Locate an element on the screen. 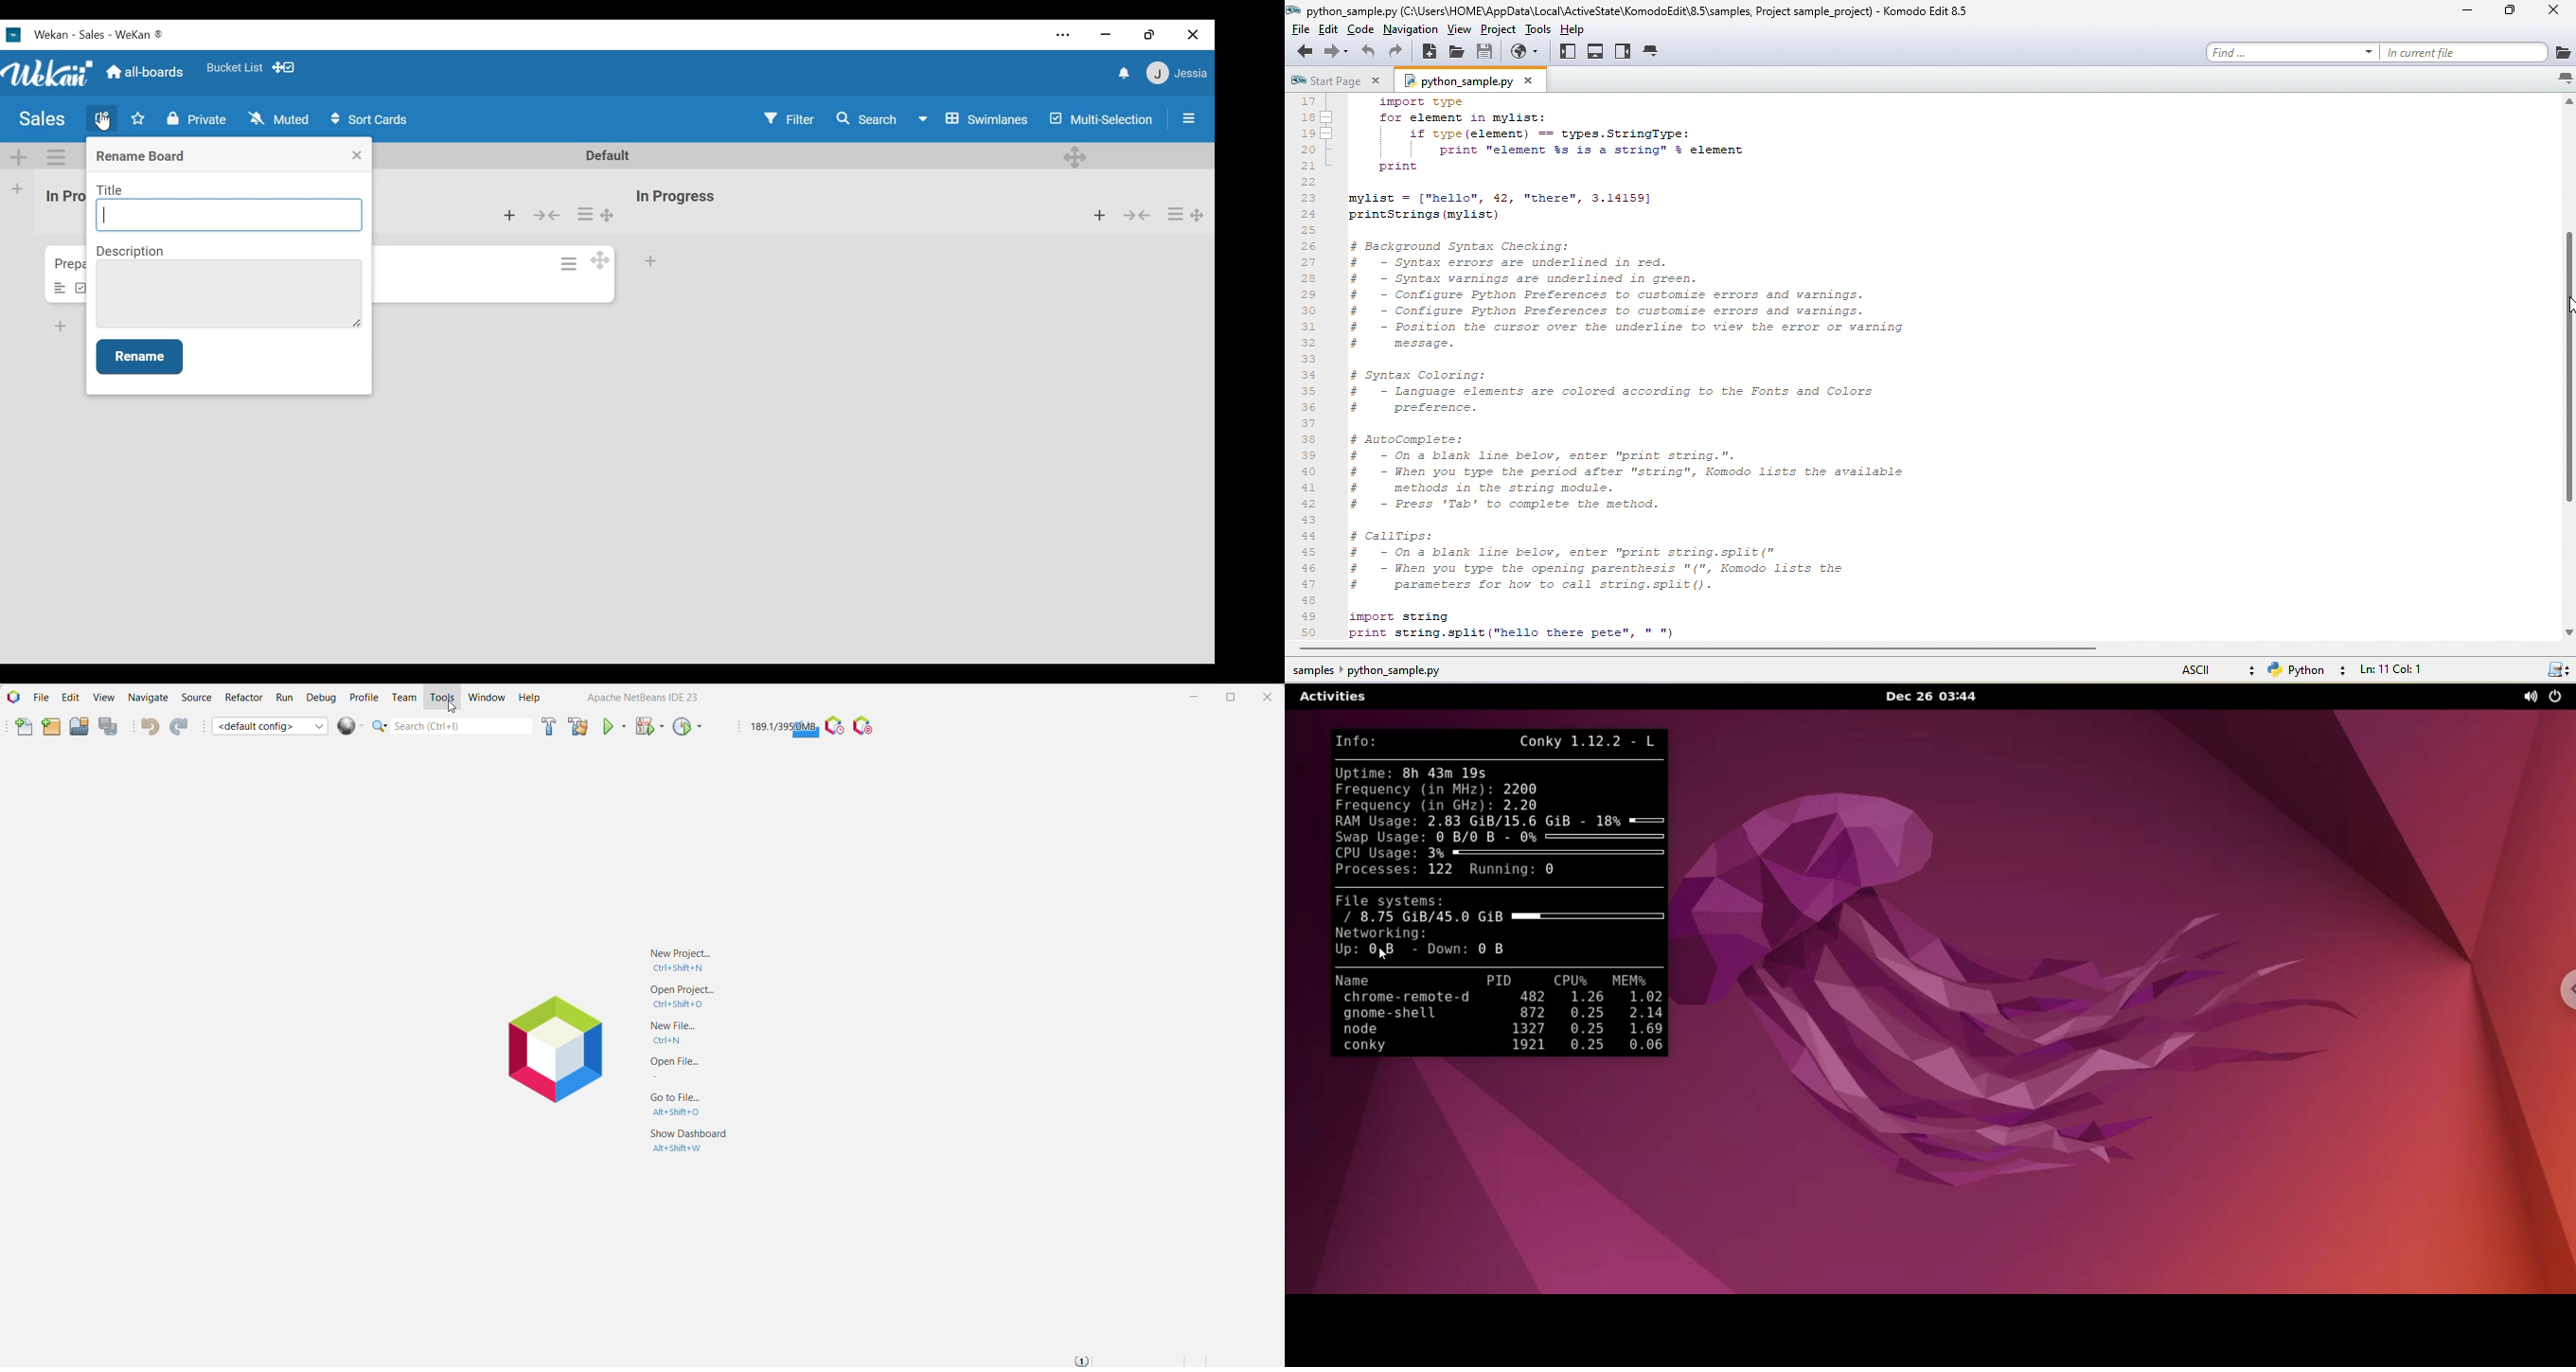  Save All is located at coordinates (110, 726).